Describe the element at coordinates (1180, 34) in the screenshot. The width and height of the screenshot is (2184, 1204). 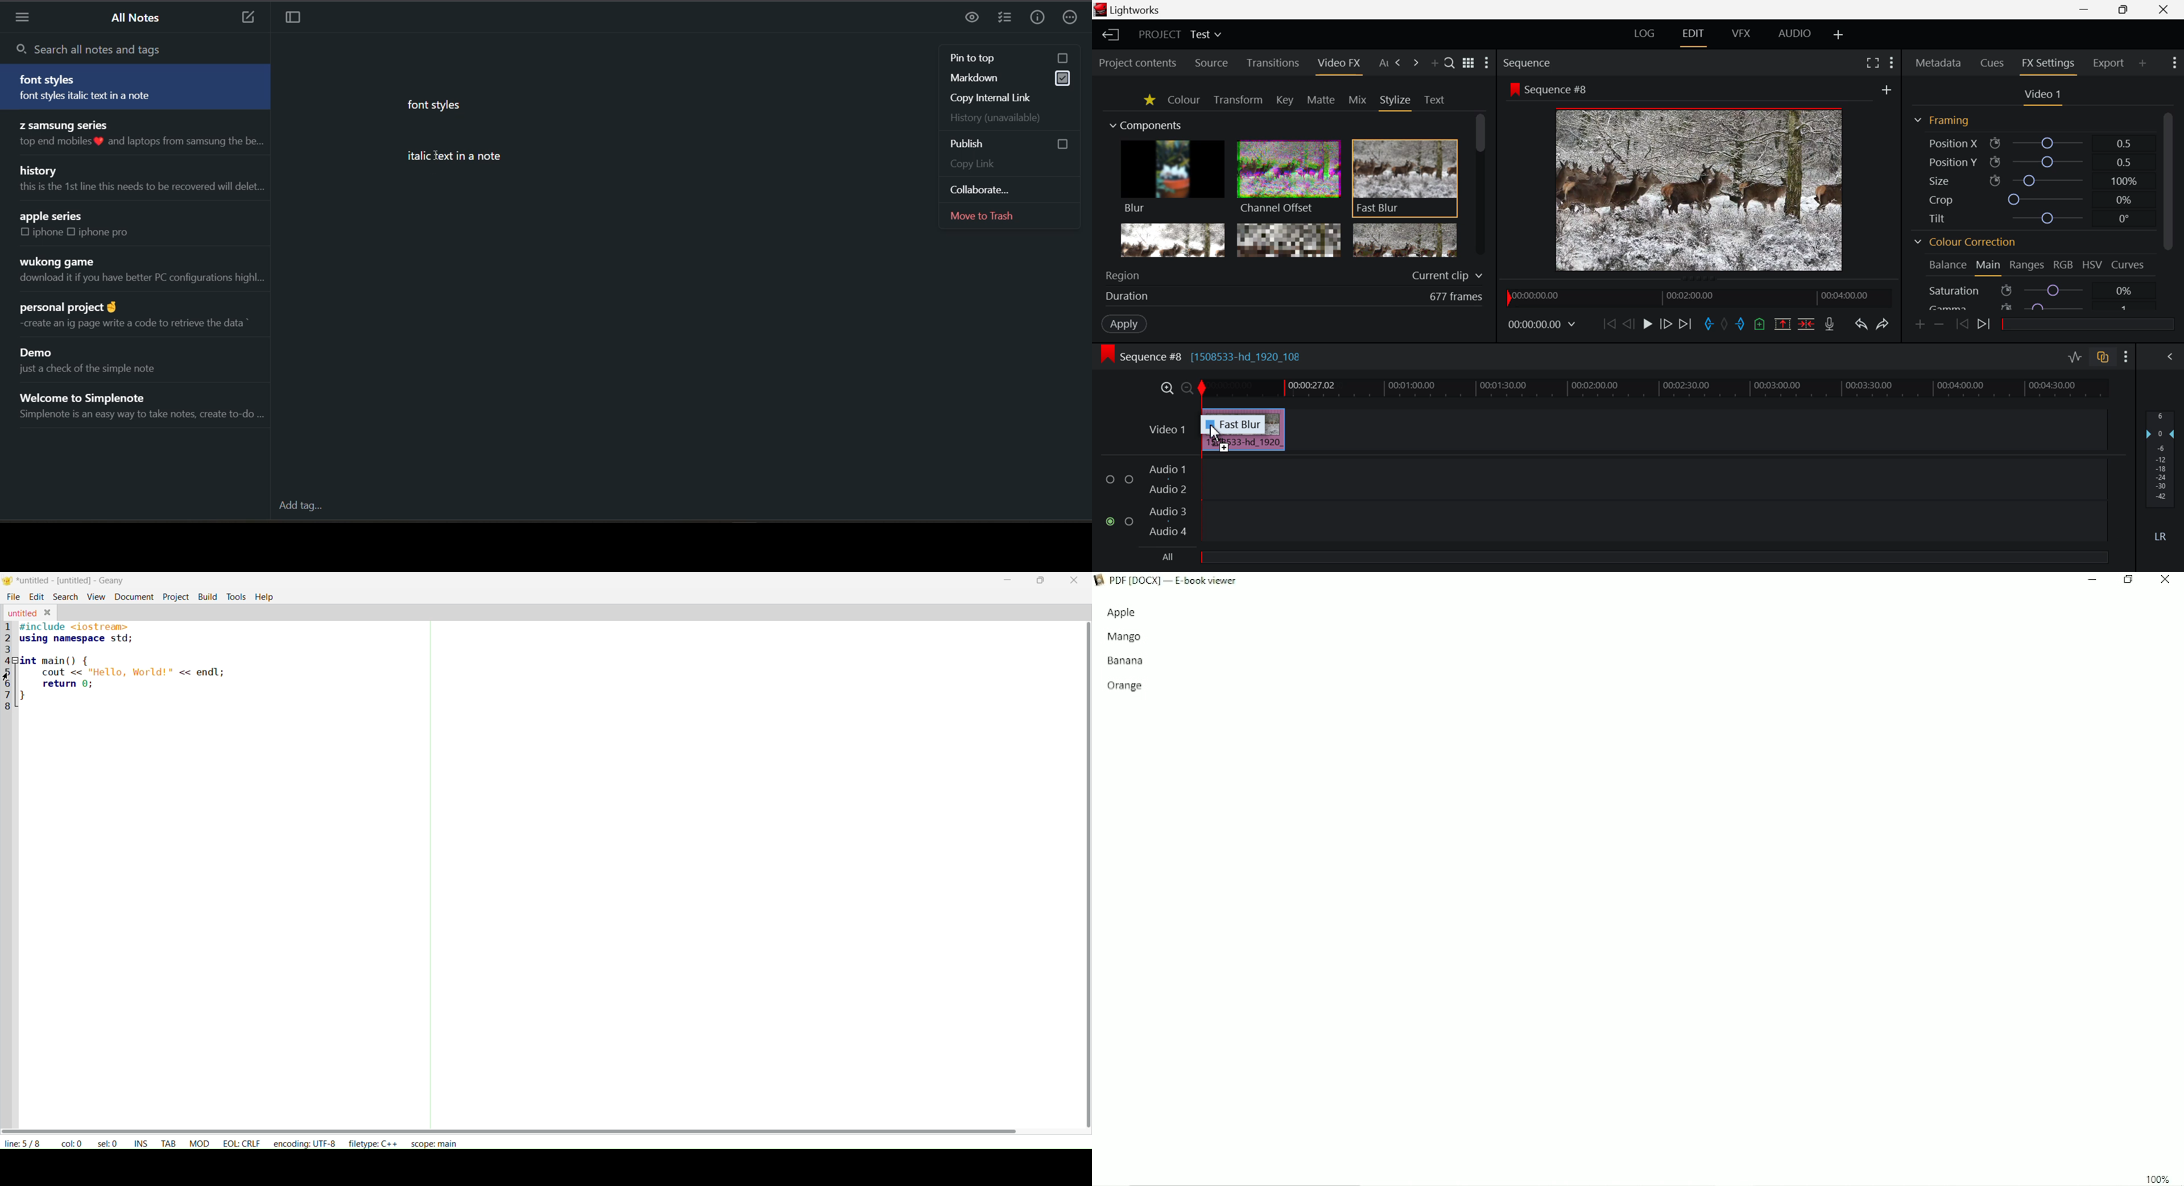
I see `Project Title` at that location.